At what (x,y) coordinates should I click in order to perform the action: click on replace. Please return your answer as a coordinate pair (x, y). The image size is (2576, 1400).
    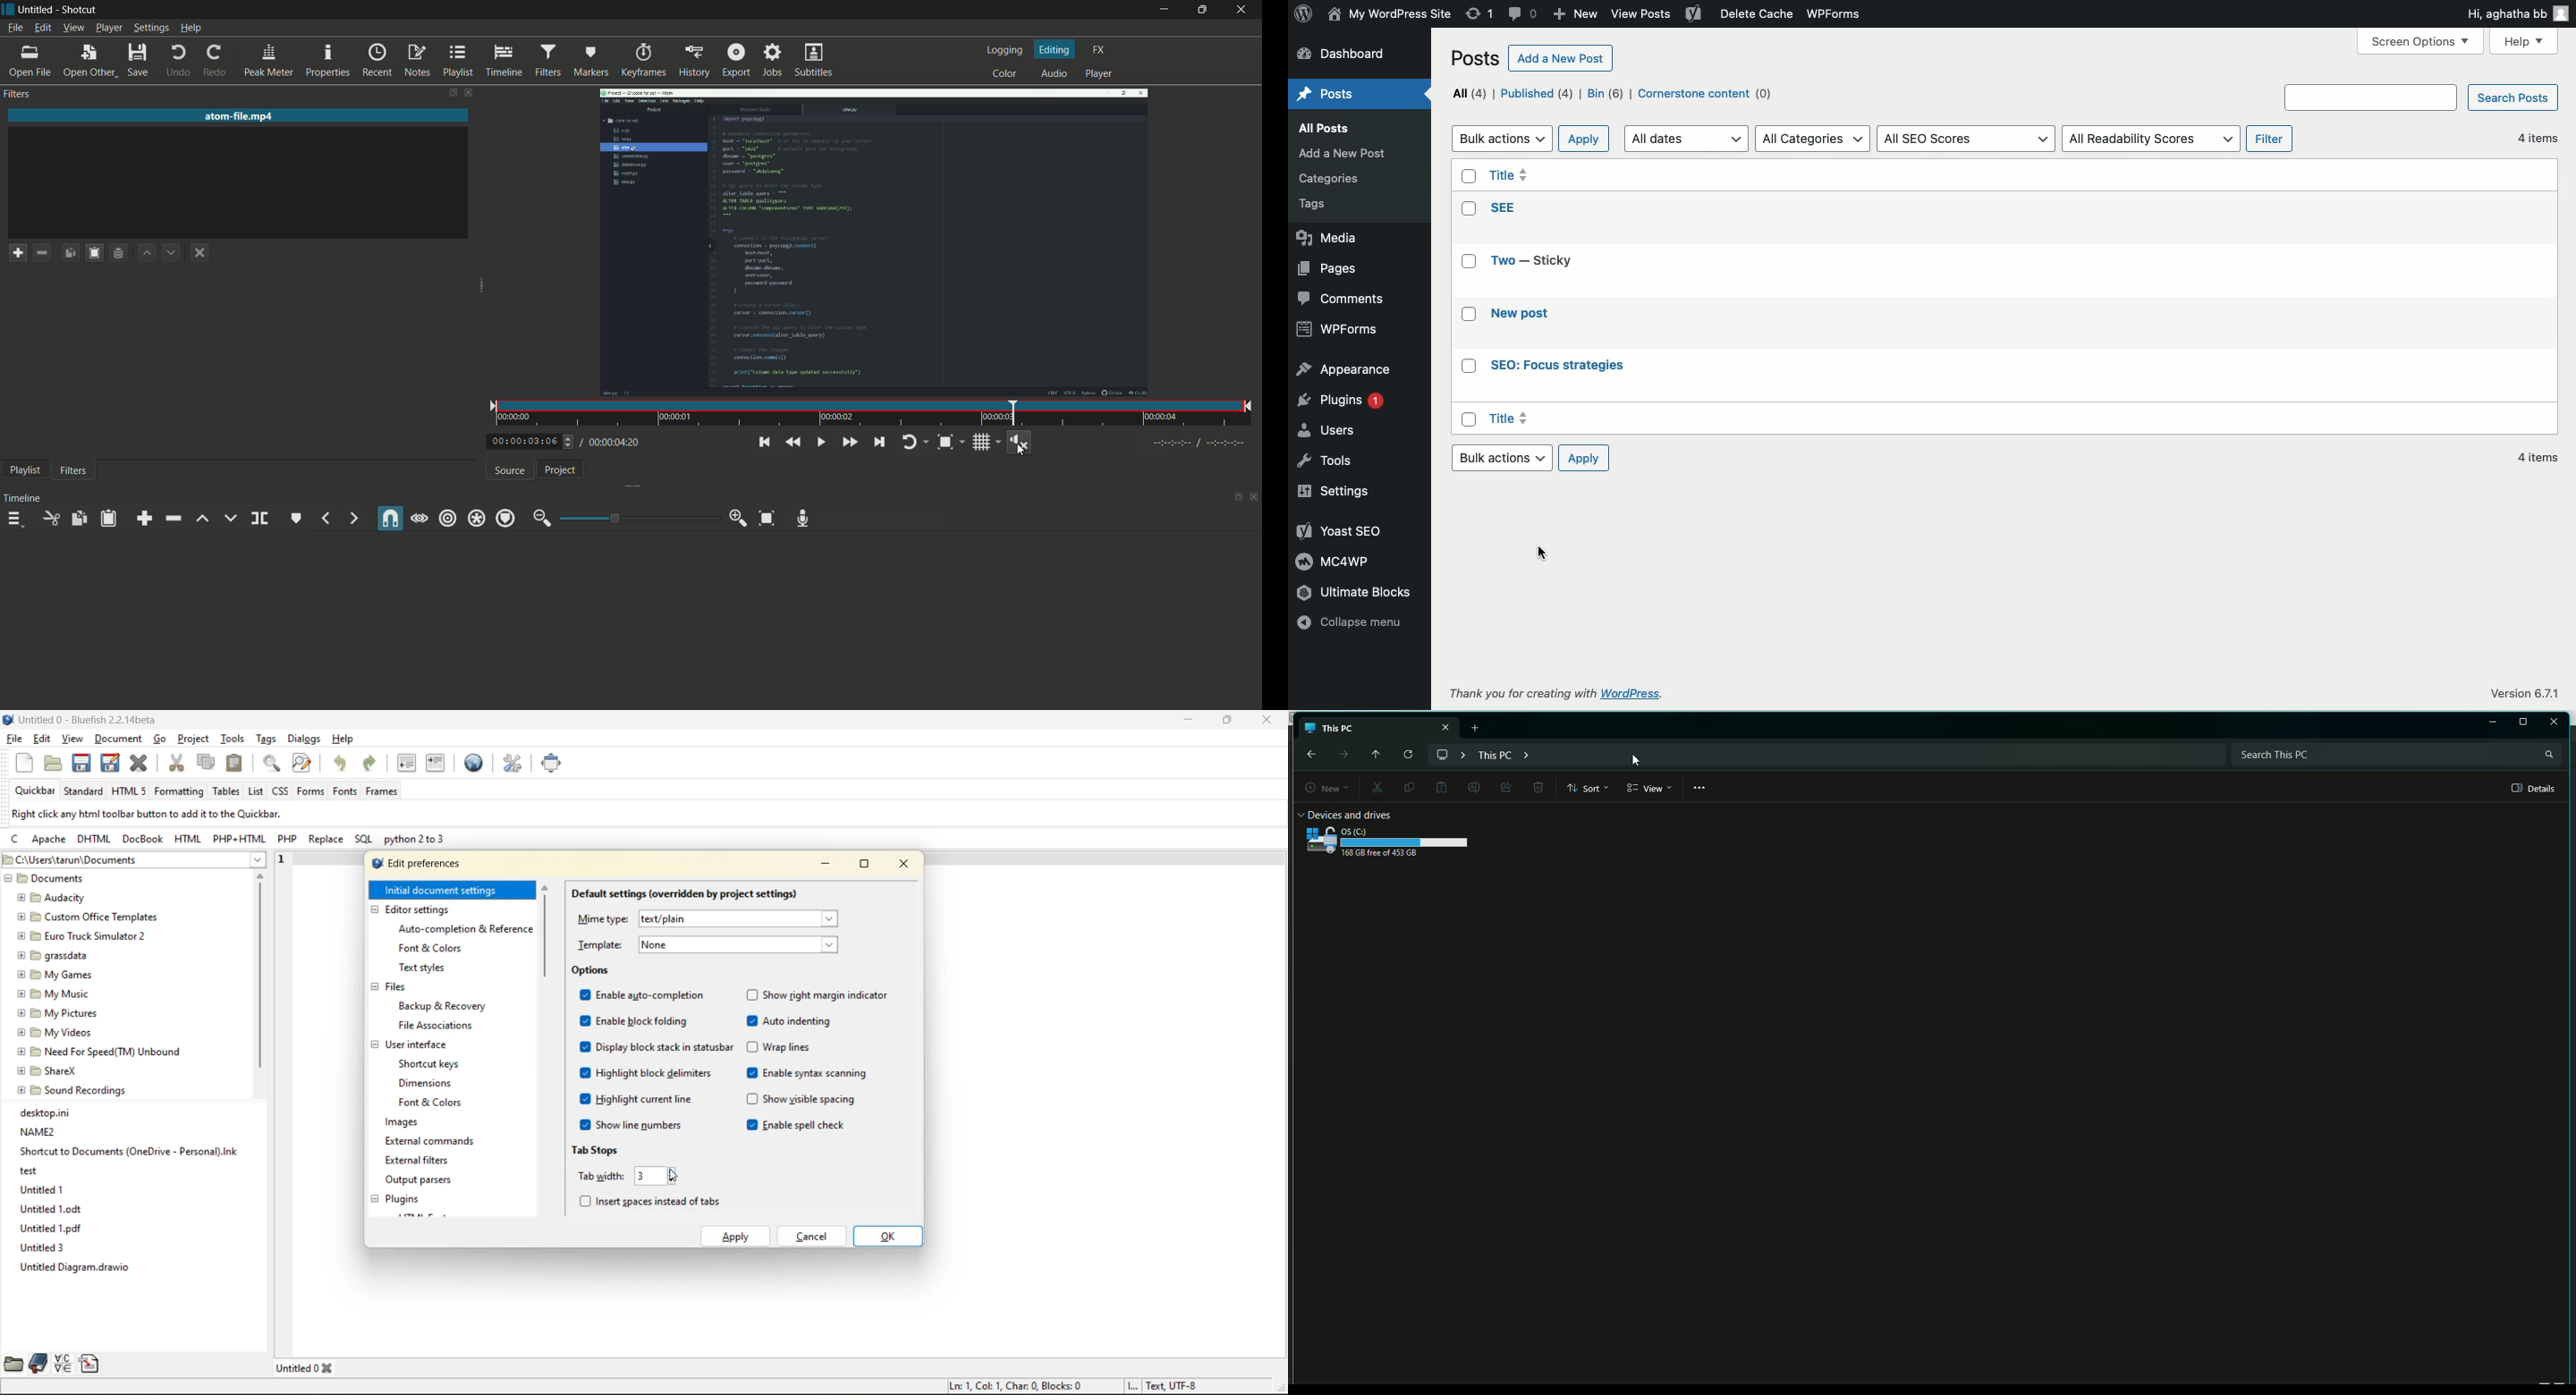
    Looking at the image, I should click on (329, 841).